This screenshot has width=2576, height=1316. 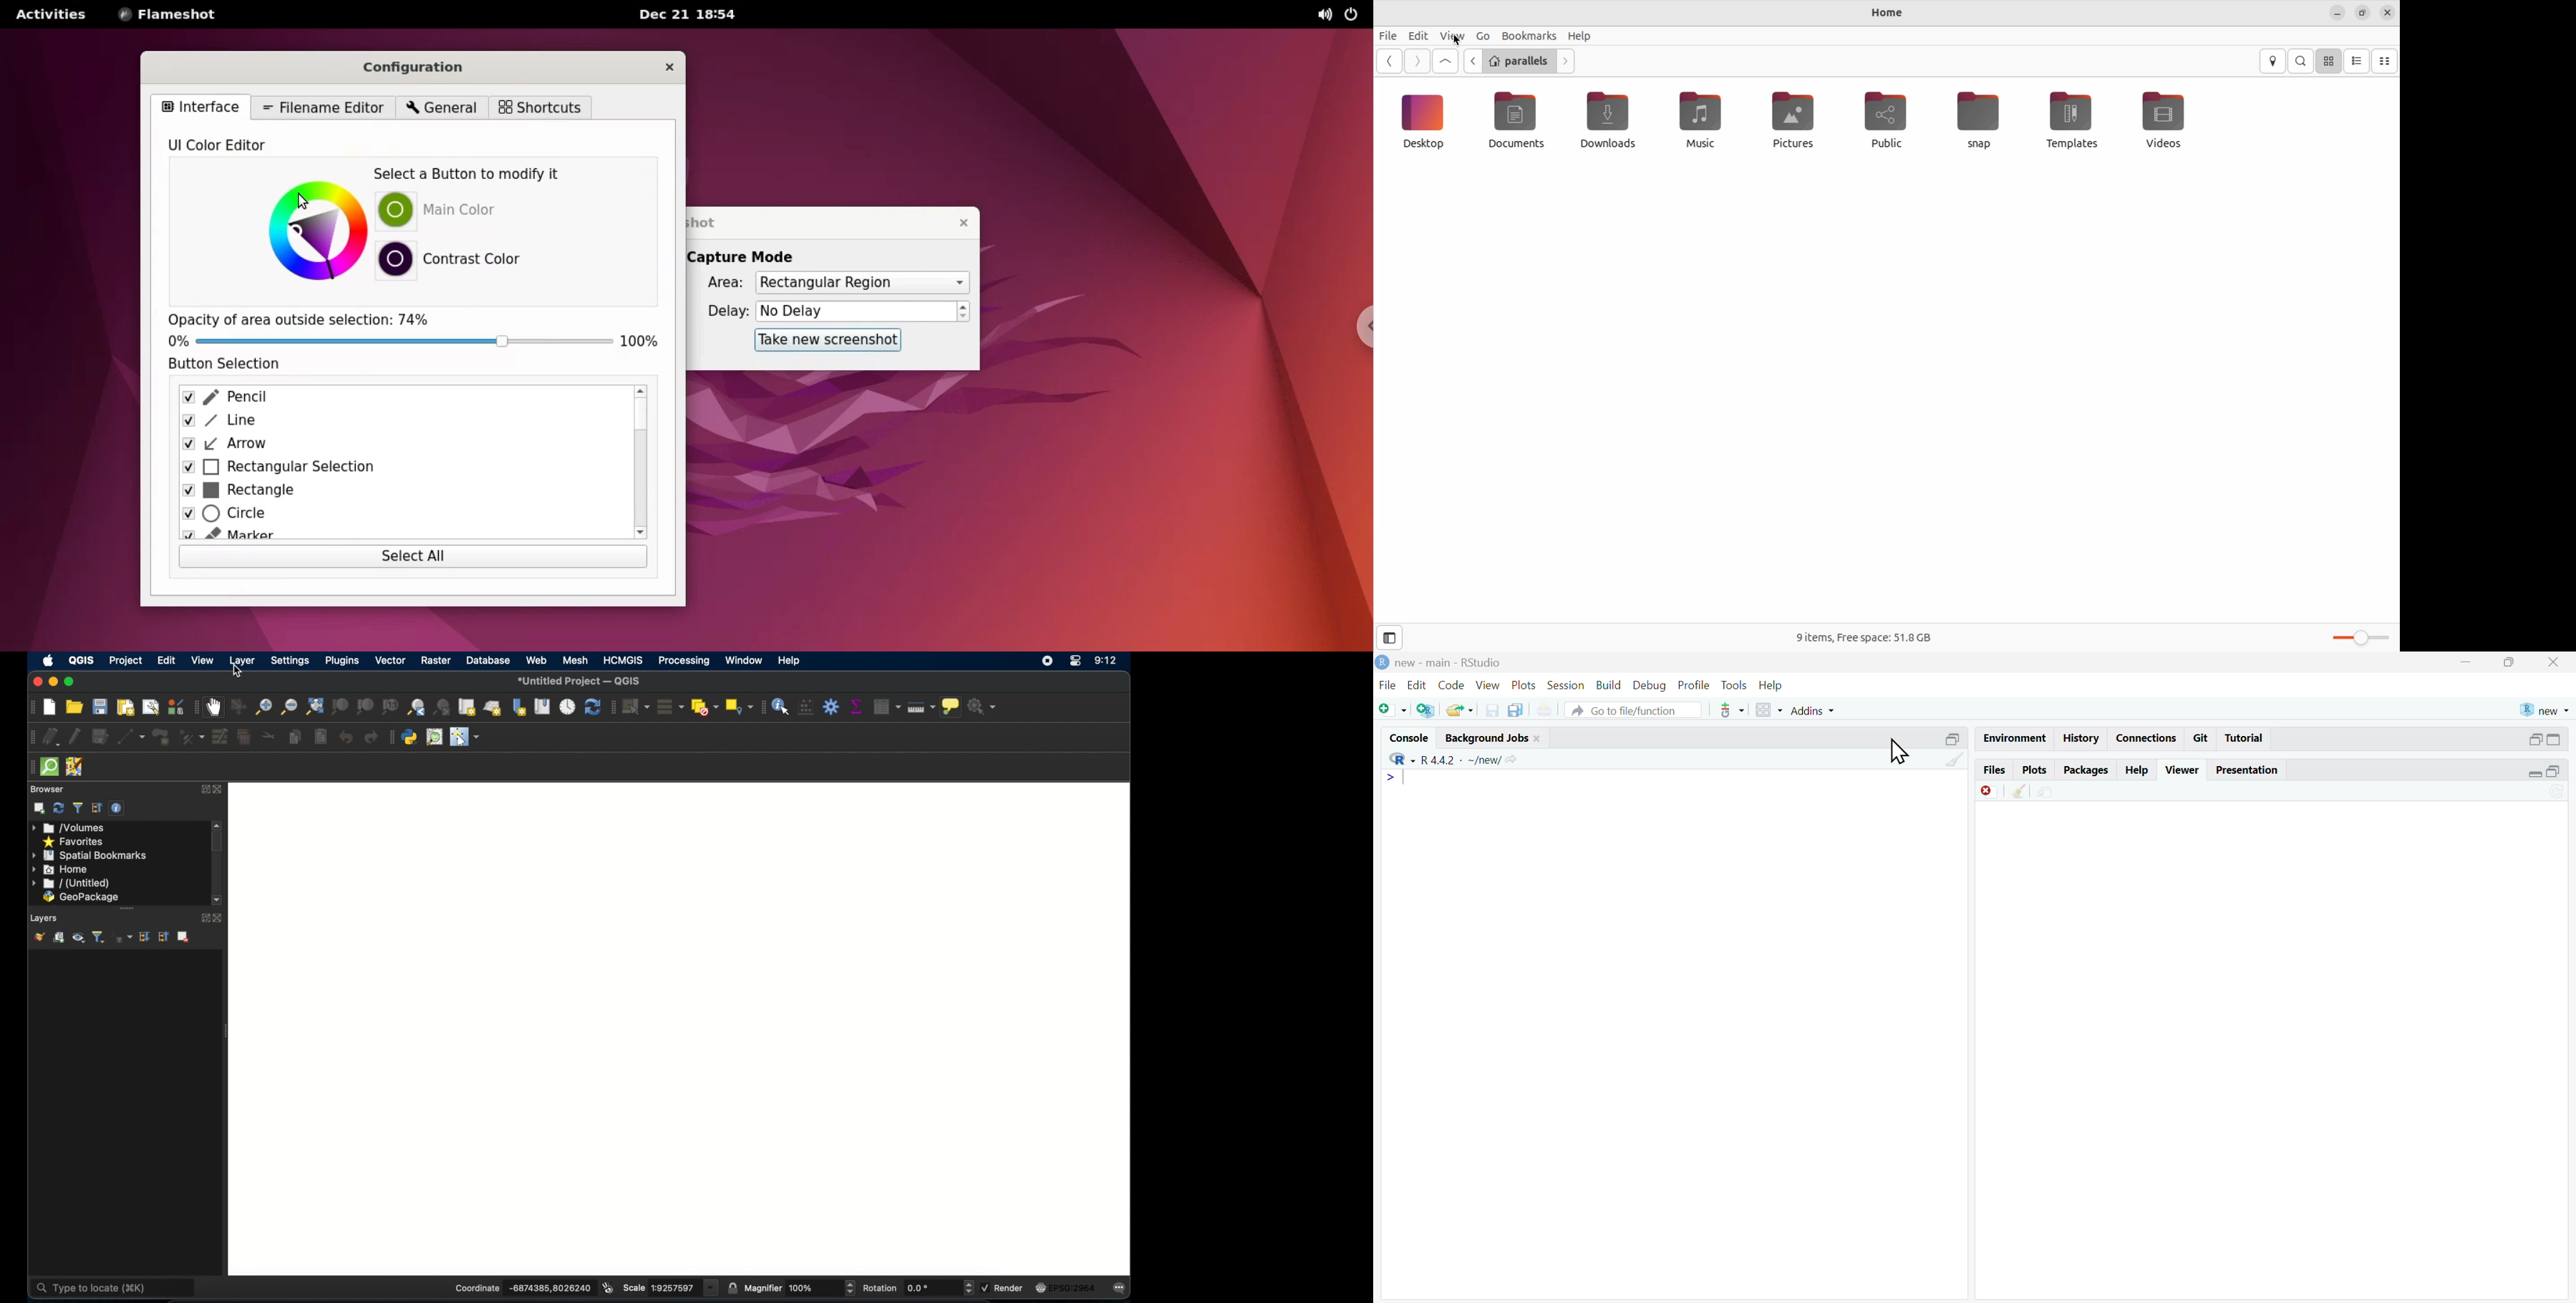 I want to click on console, so click(x=1410, y=739).